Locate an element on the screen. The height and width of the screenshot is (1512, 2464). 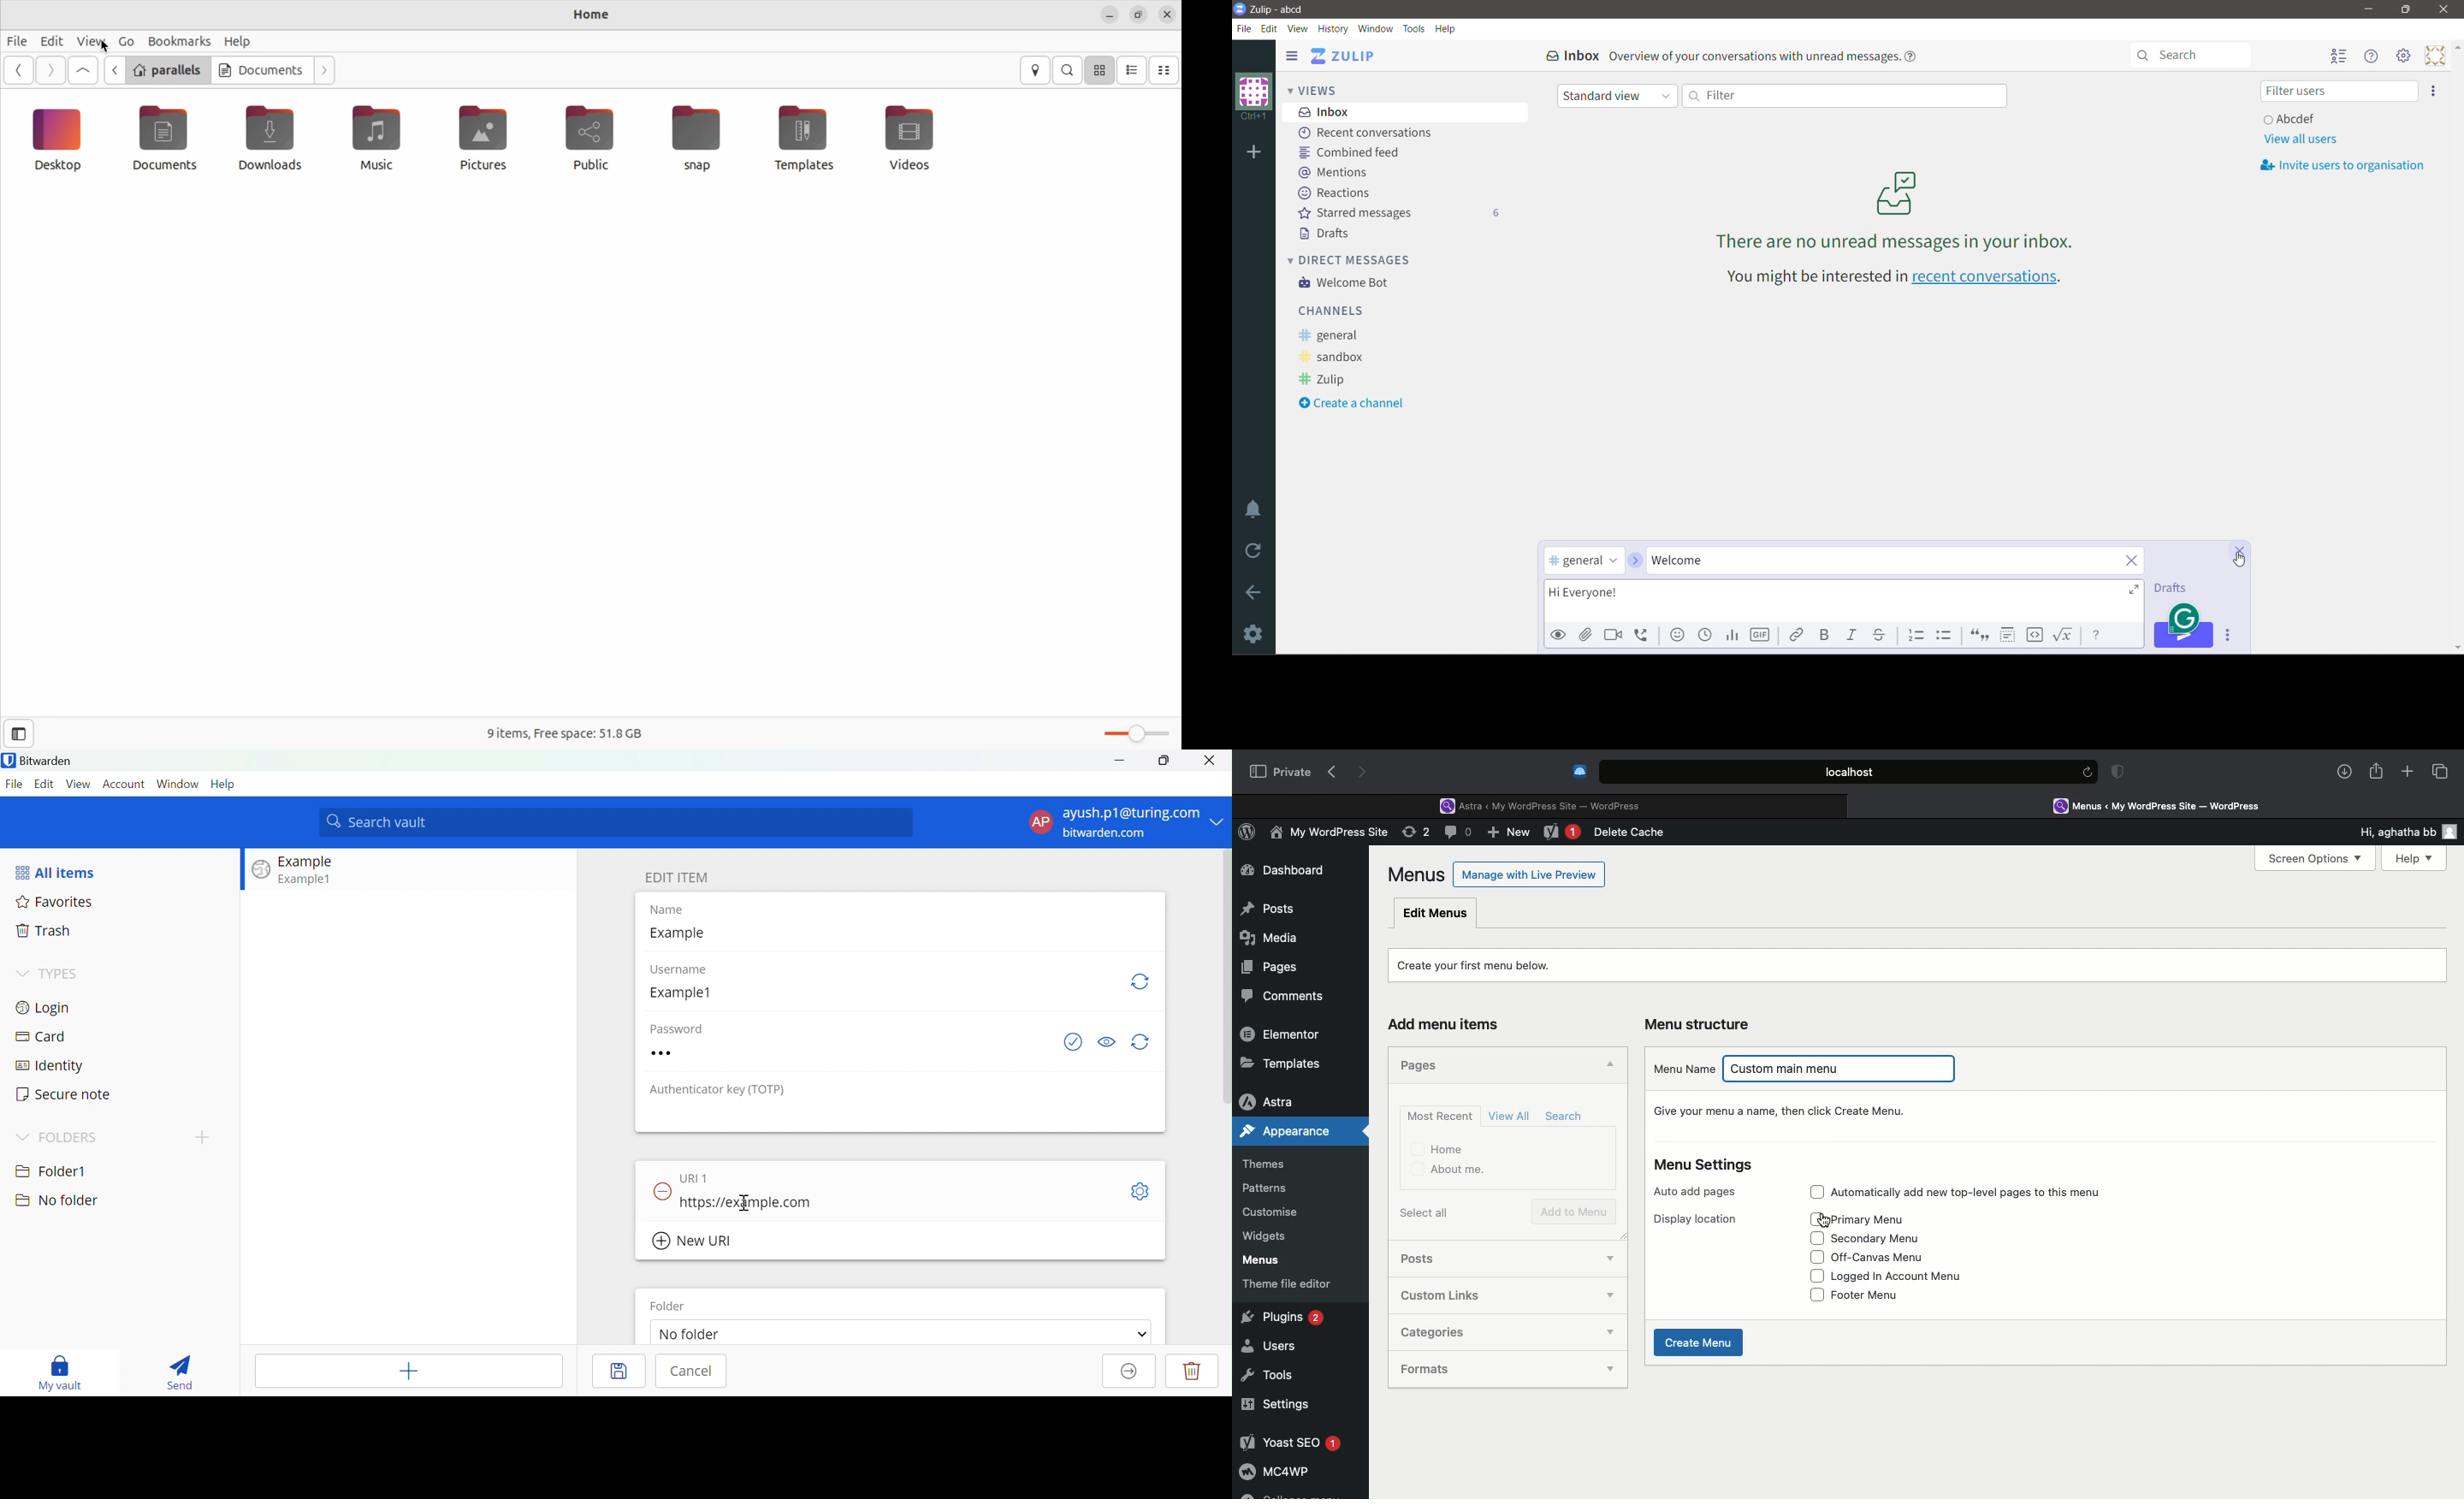
Comment (0) is located at coordinates (1460, 832).